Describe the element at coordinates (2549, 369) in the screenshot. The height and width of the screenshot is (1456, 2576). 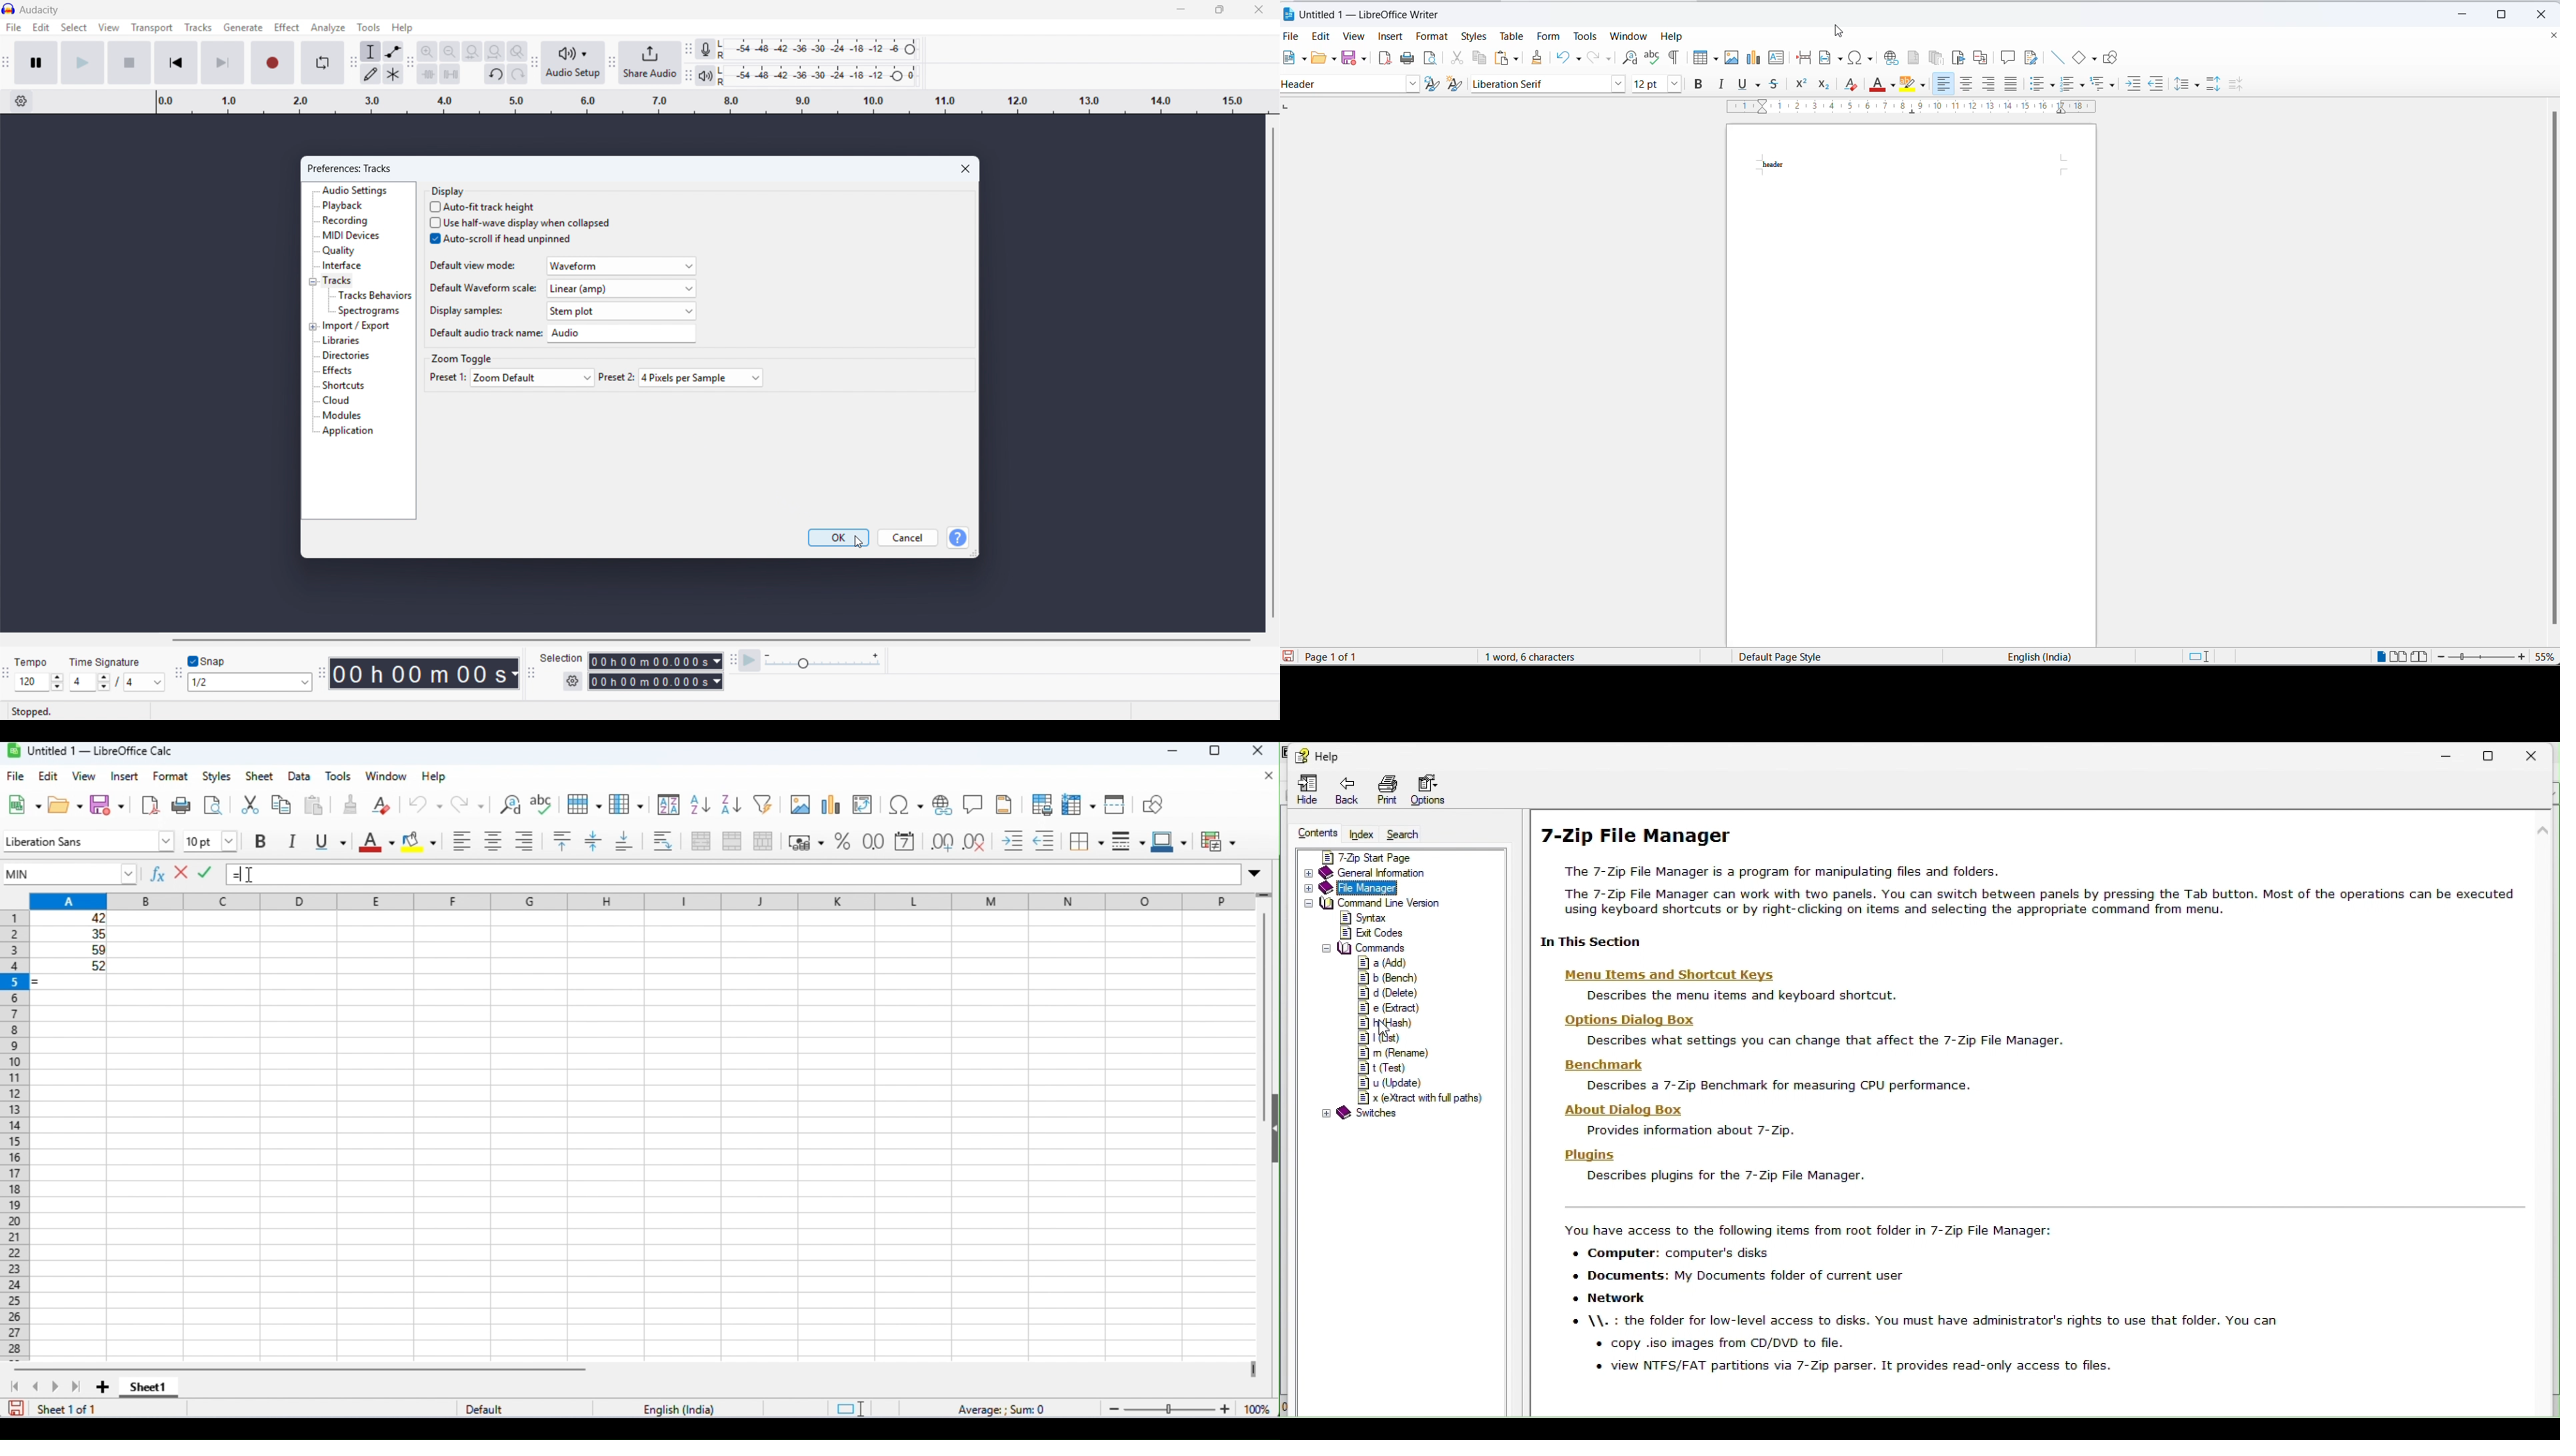
I see `scroll bar` at that location.